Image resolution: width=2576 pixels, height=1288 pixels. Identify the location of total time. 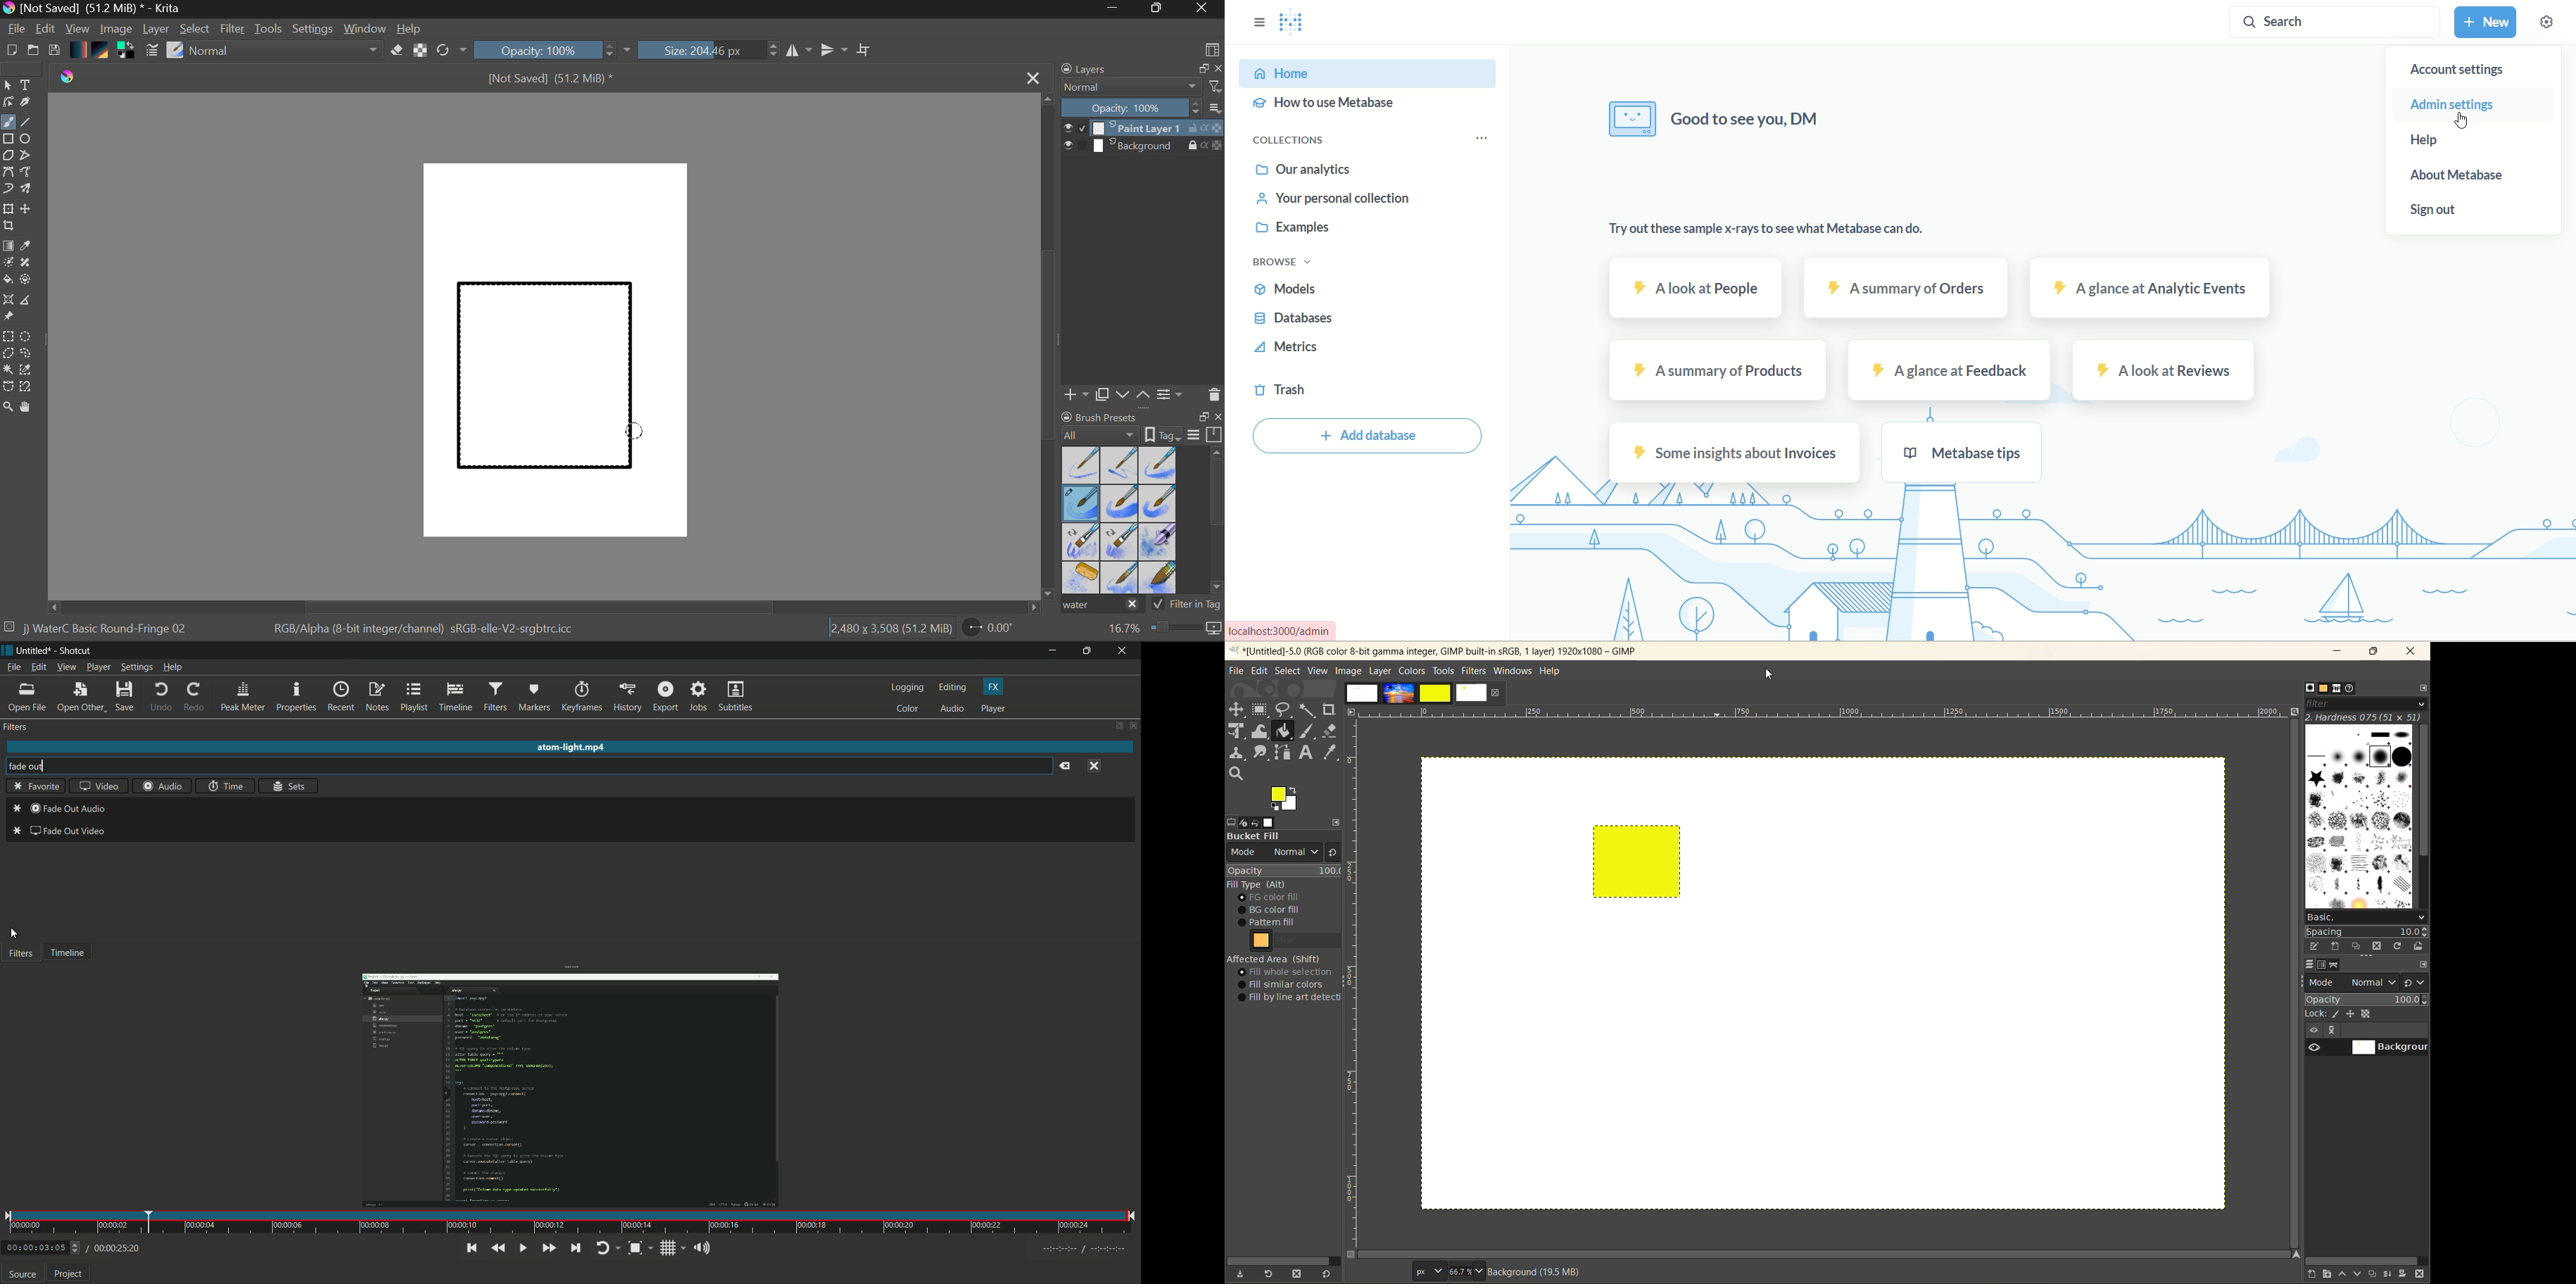
(115, 1248).